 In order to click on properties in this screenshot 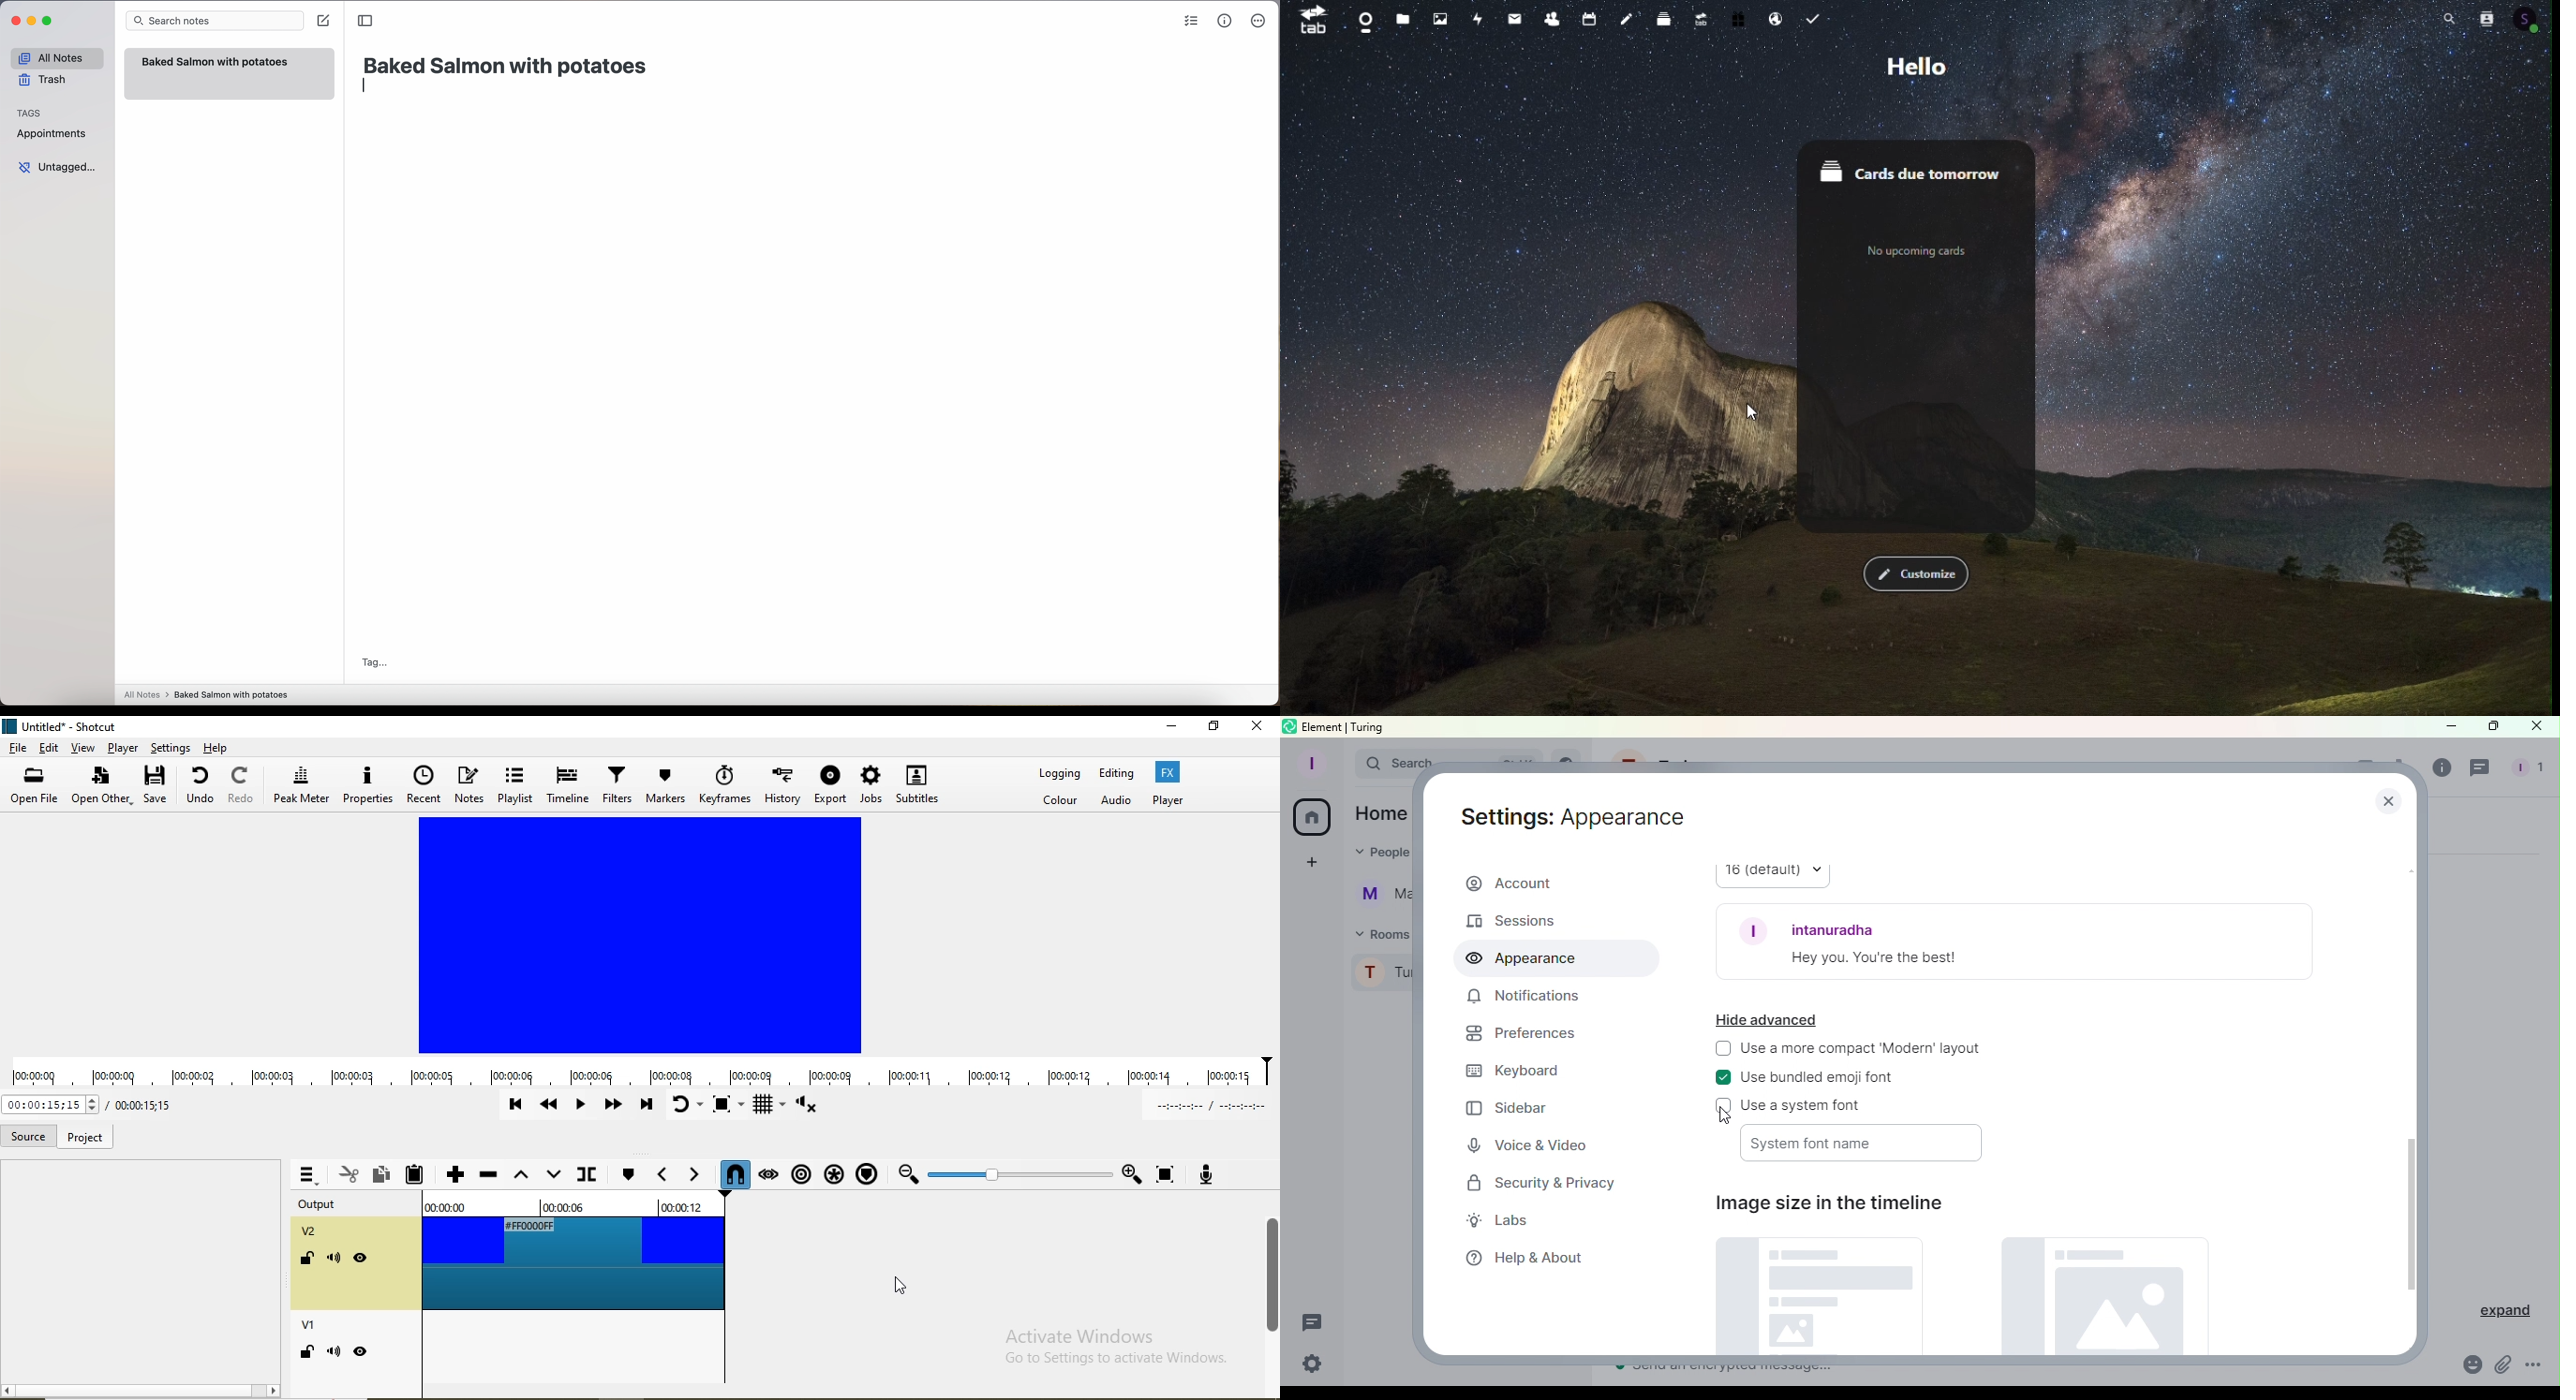, I will do `click(367, 785)`.